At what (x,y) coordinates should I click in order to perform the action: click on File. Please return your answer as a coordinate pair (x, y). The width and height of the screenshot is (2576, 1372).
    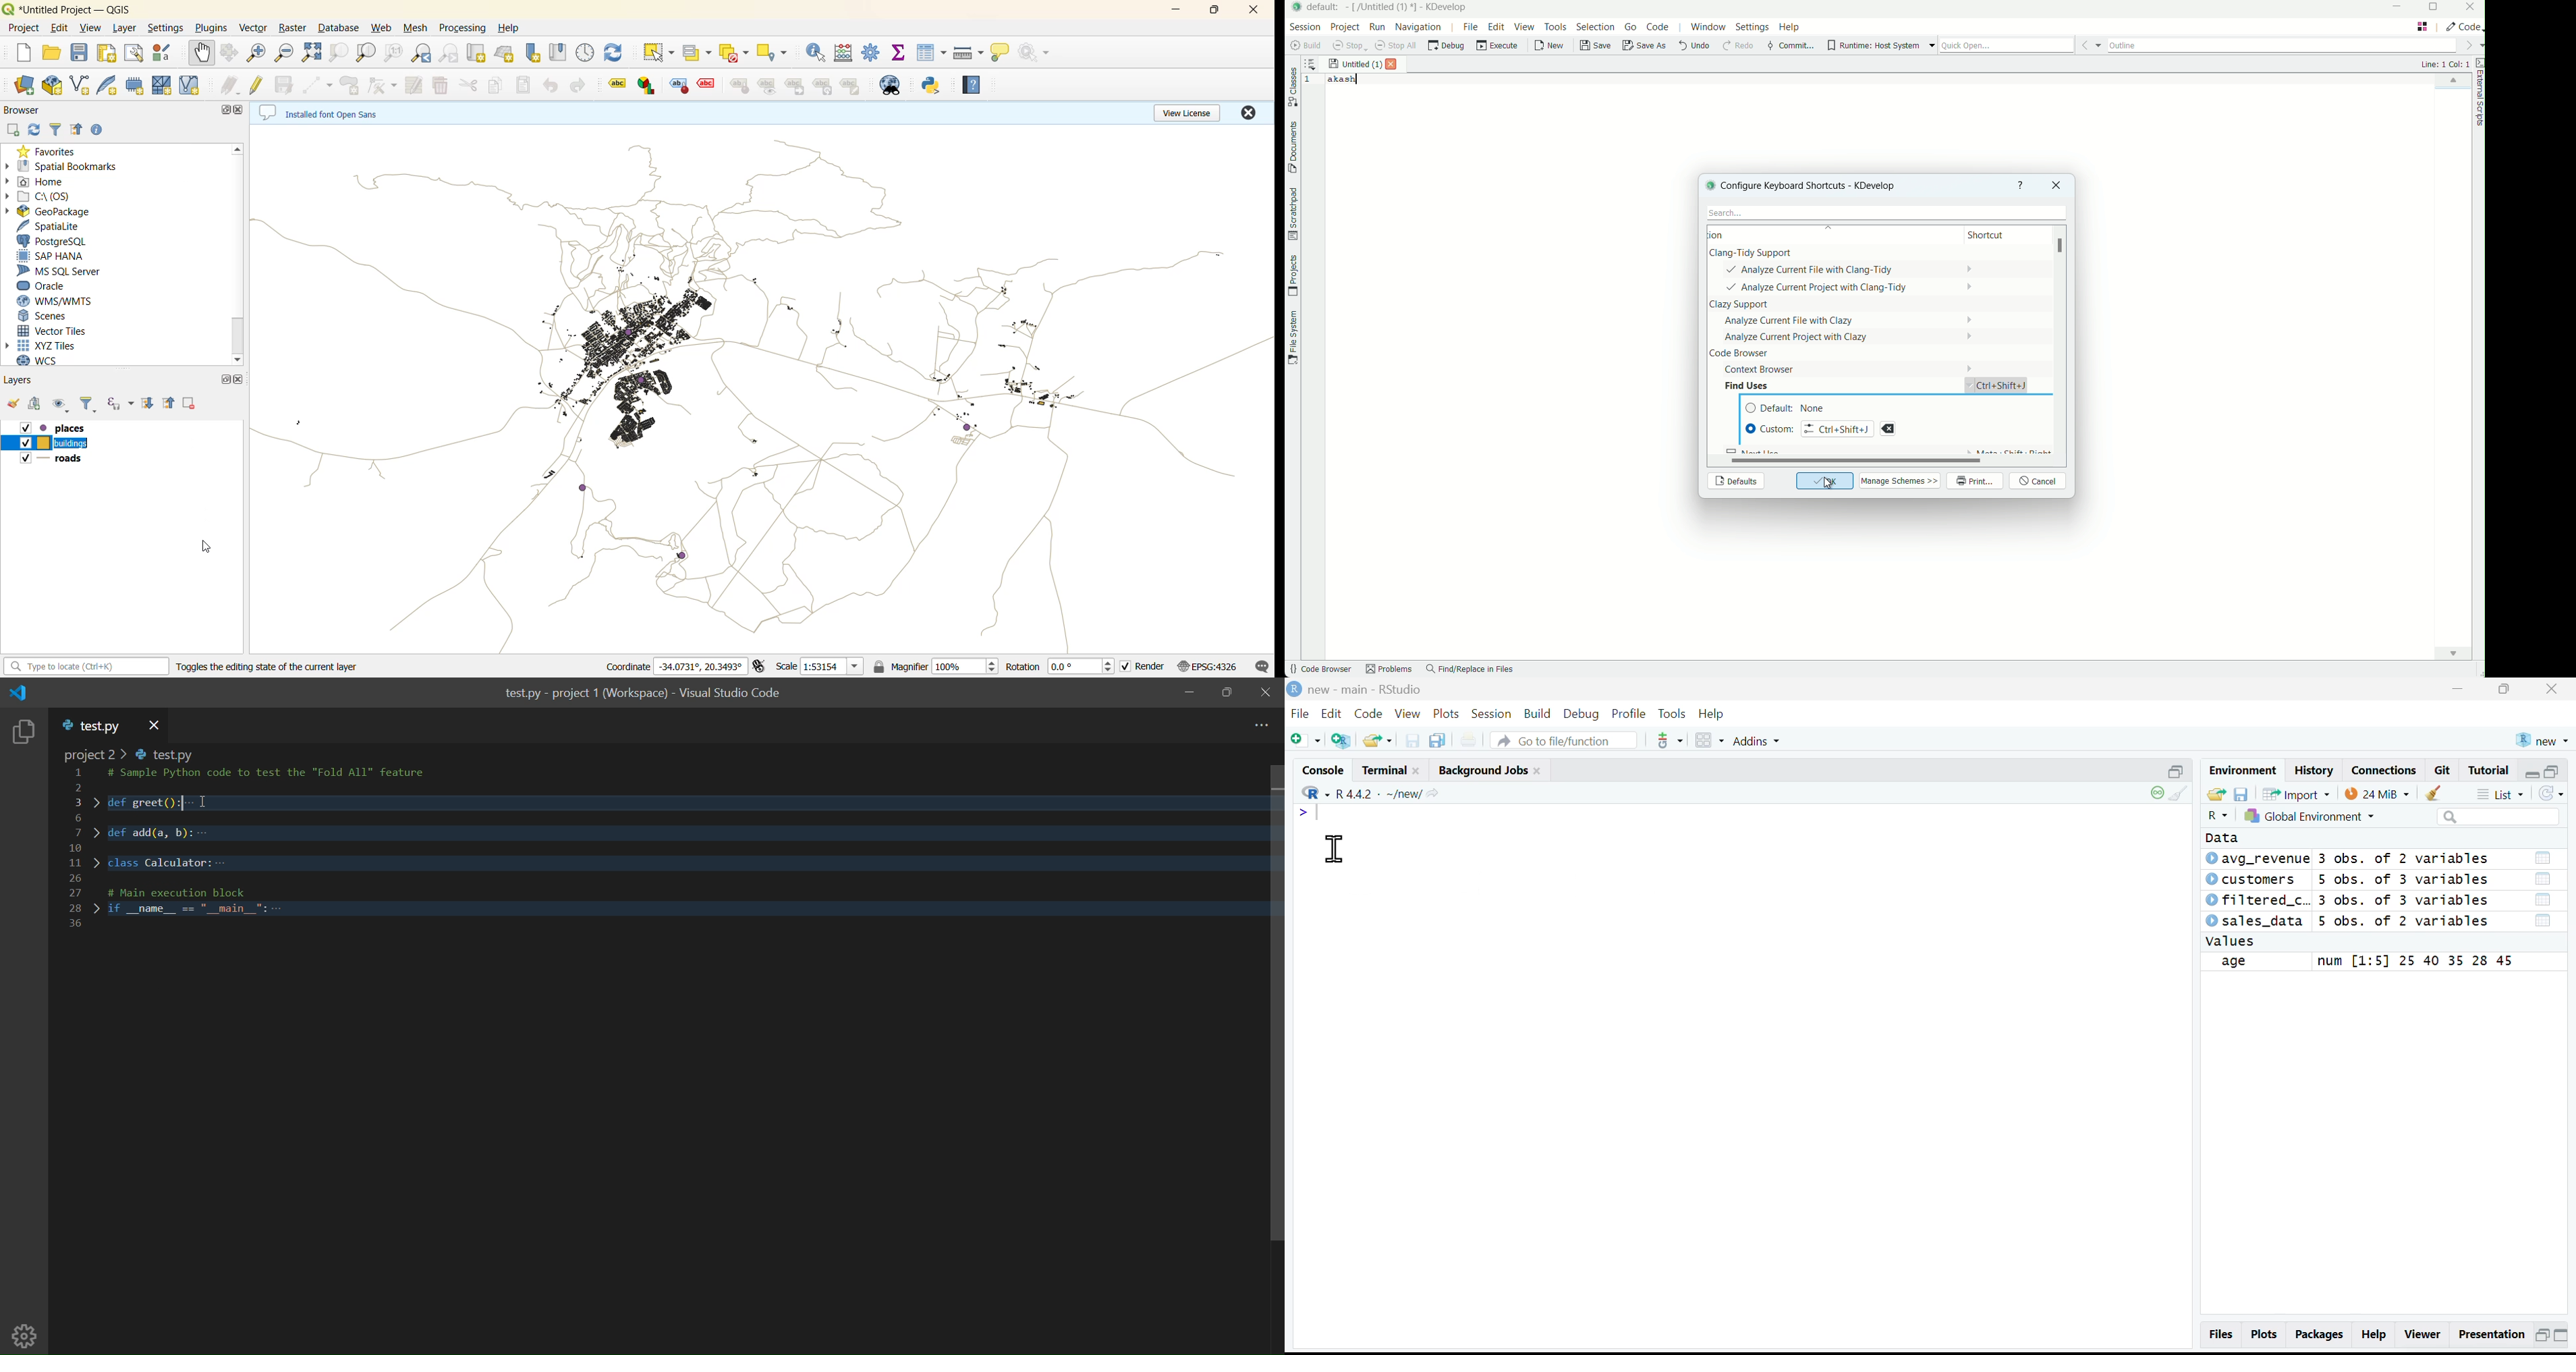
    Looking at the image, I should click on (1301, 714).